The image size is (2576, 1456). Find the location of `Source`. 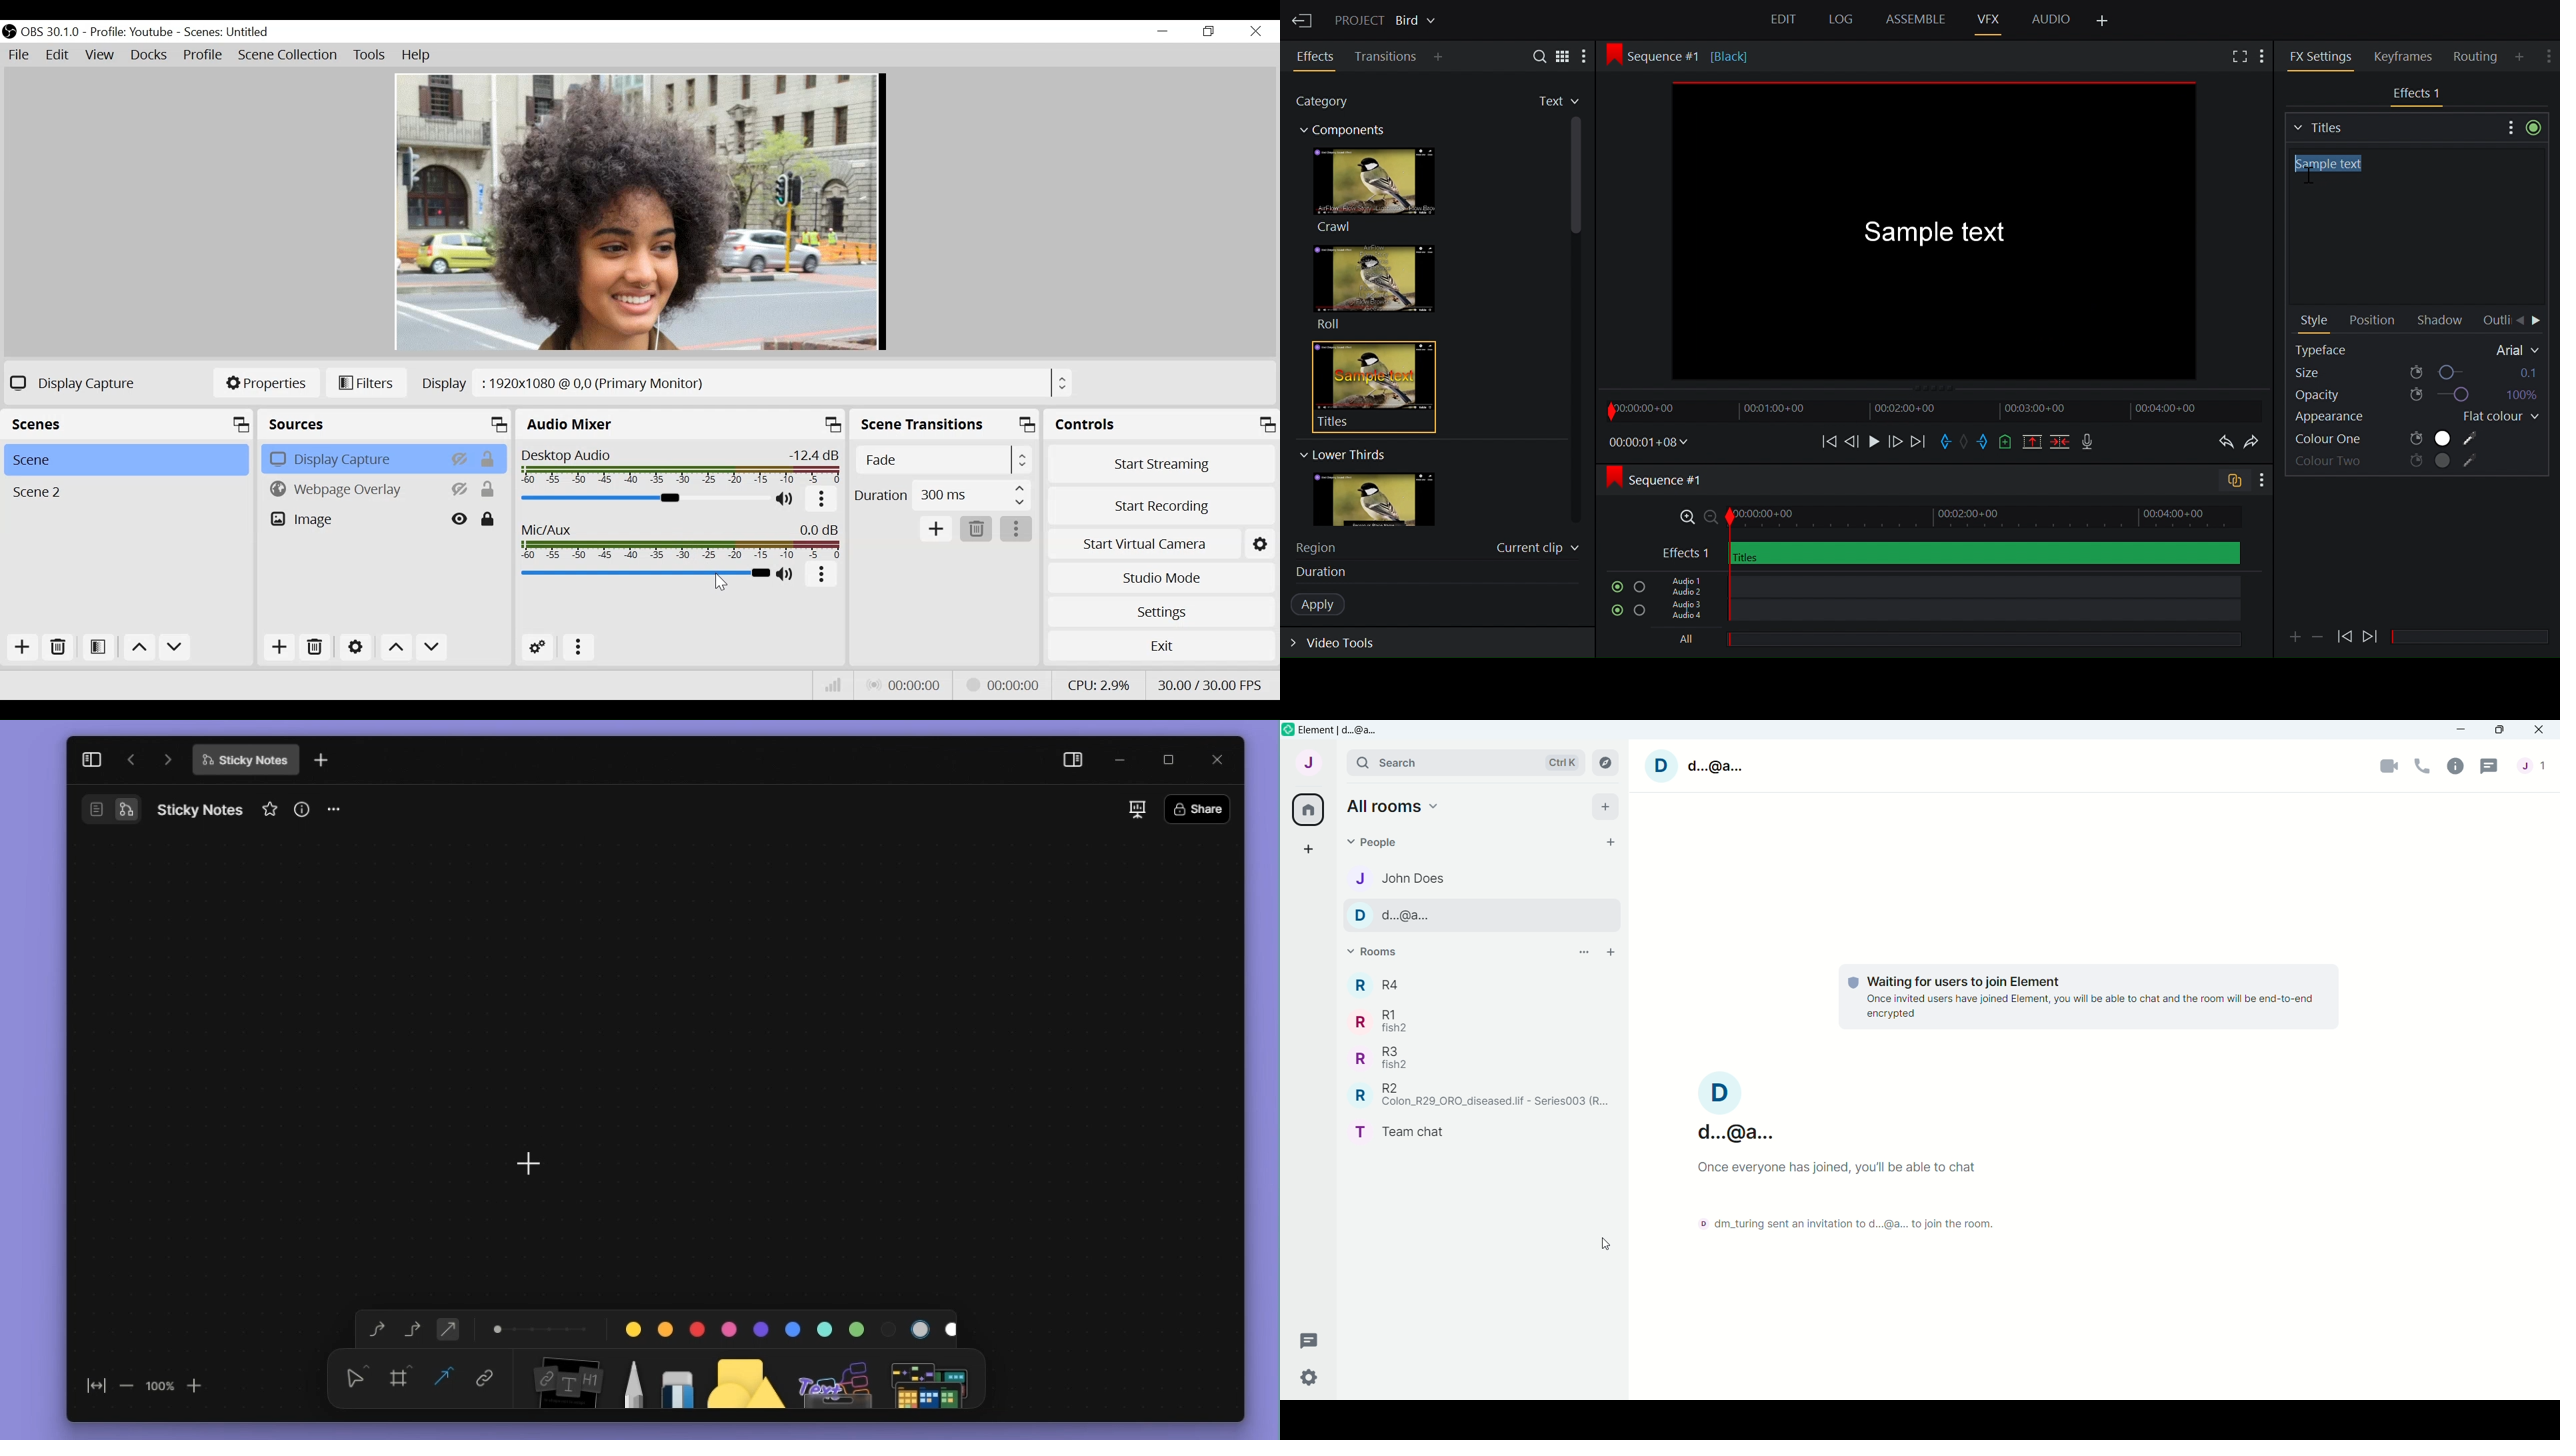

Source is located at coordinates (383, 425).